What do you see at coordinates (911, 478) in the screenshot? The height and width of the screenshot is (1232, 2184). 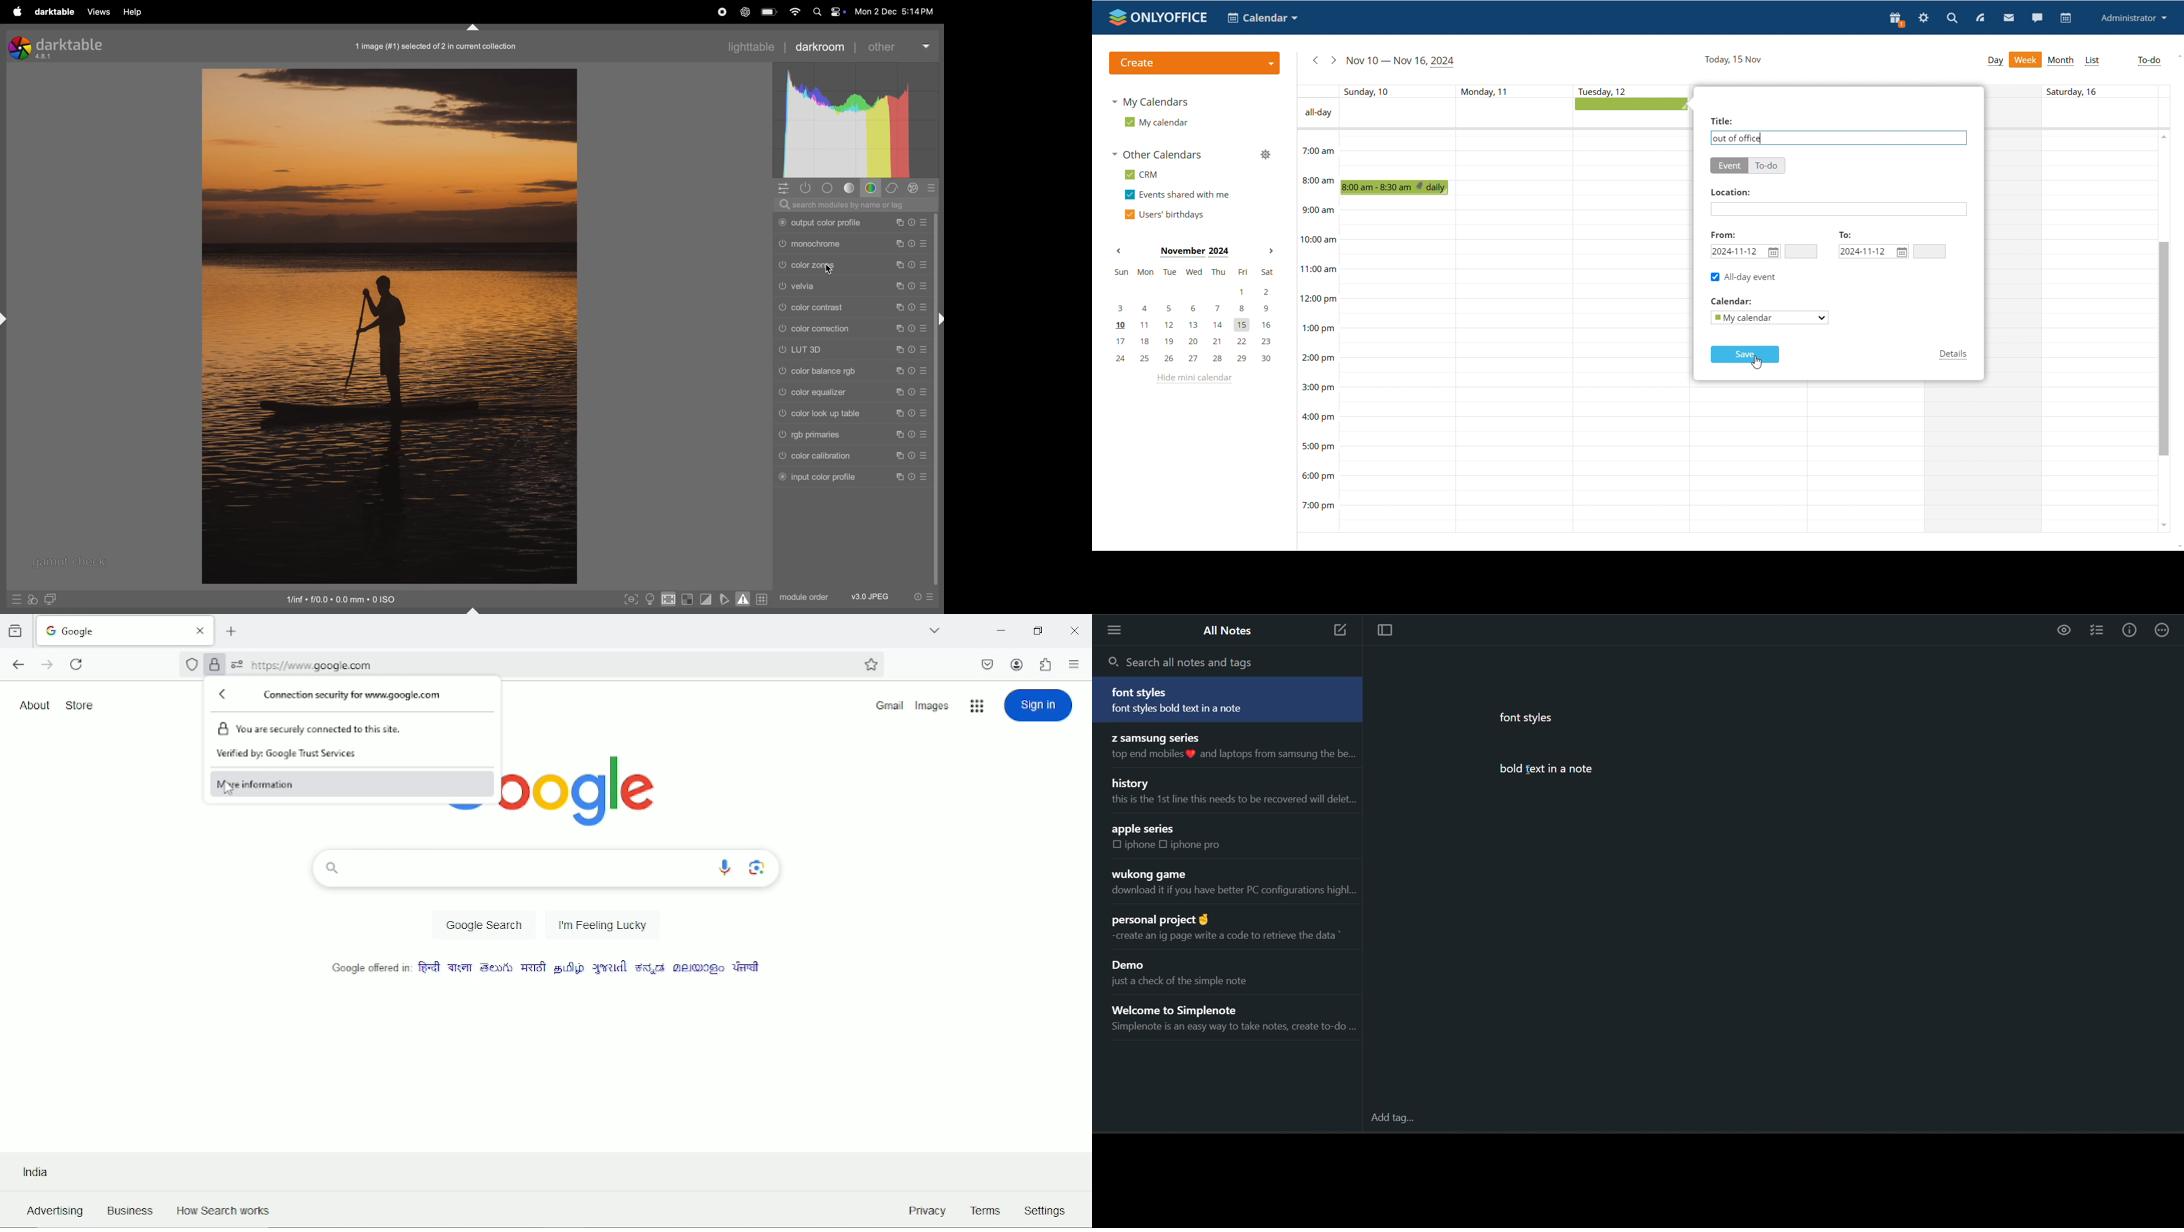 I see `Timer` at bounding box center [911, 478].